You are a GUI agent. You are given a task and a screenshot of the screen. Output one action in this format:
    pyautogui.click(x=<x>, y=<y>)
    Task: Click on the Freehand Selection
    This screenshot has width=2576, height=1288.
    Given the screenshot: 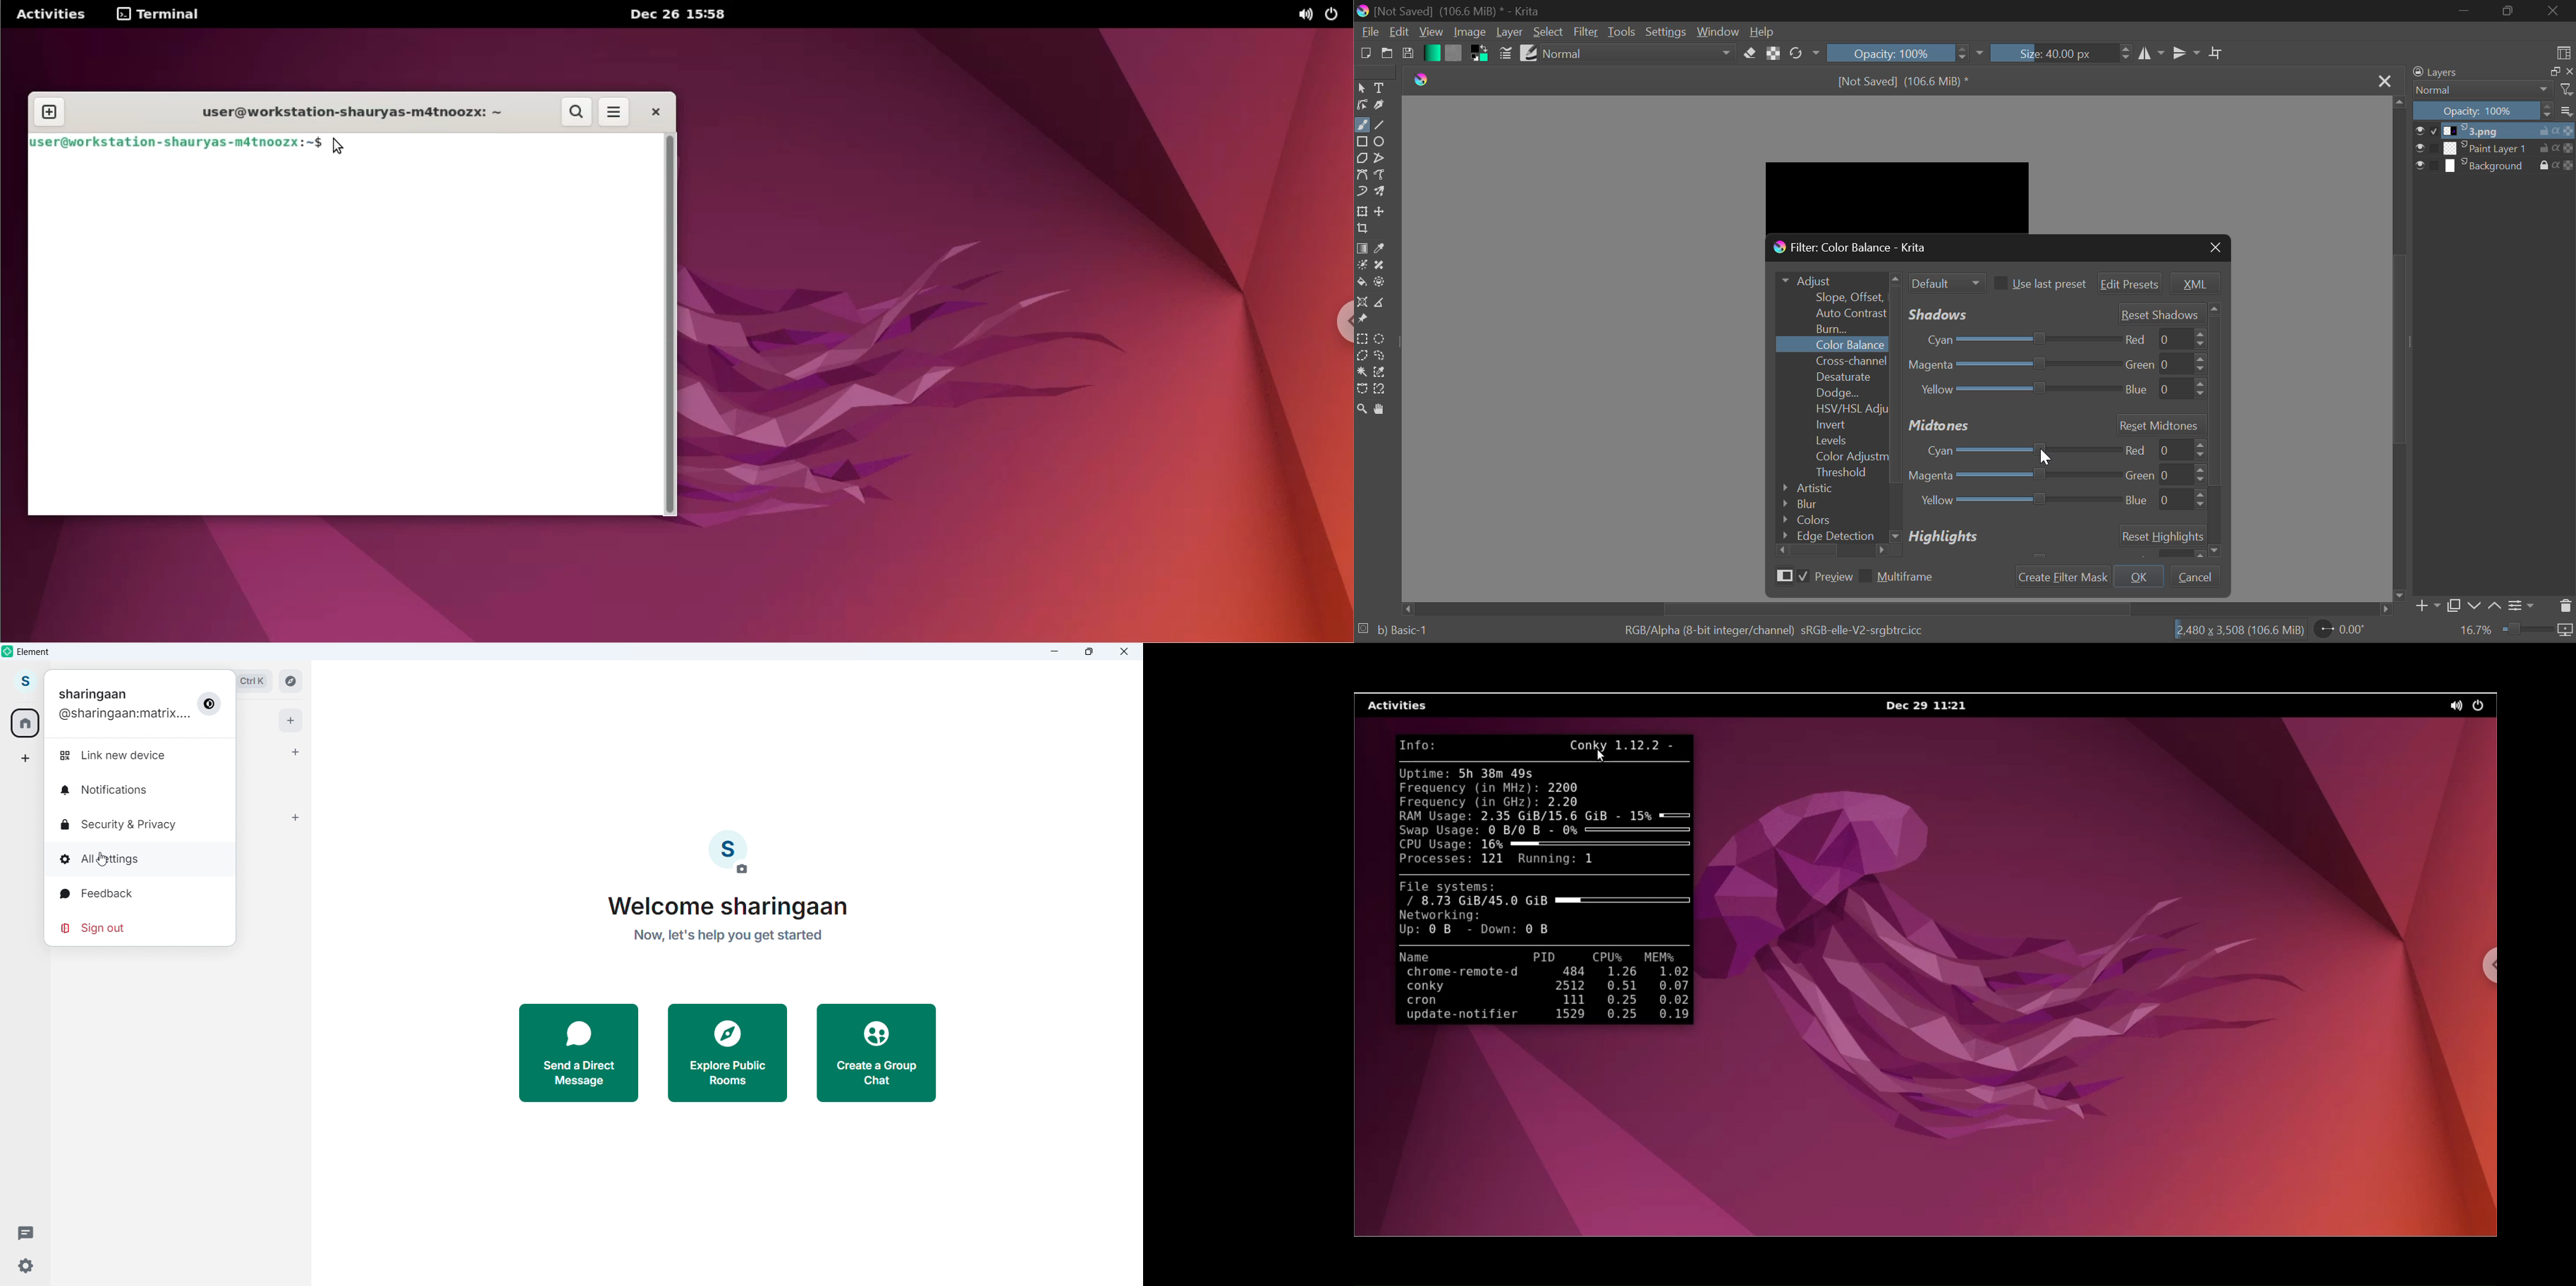 What is the action you would take?
    pyautogui.click(x=1380, y=355)
    